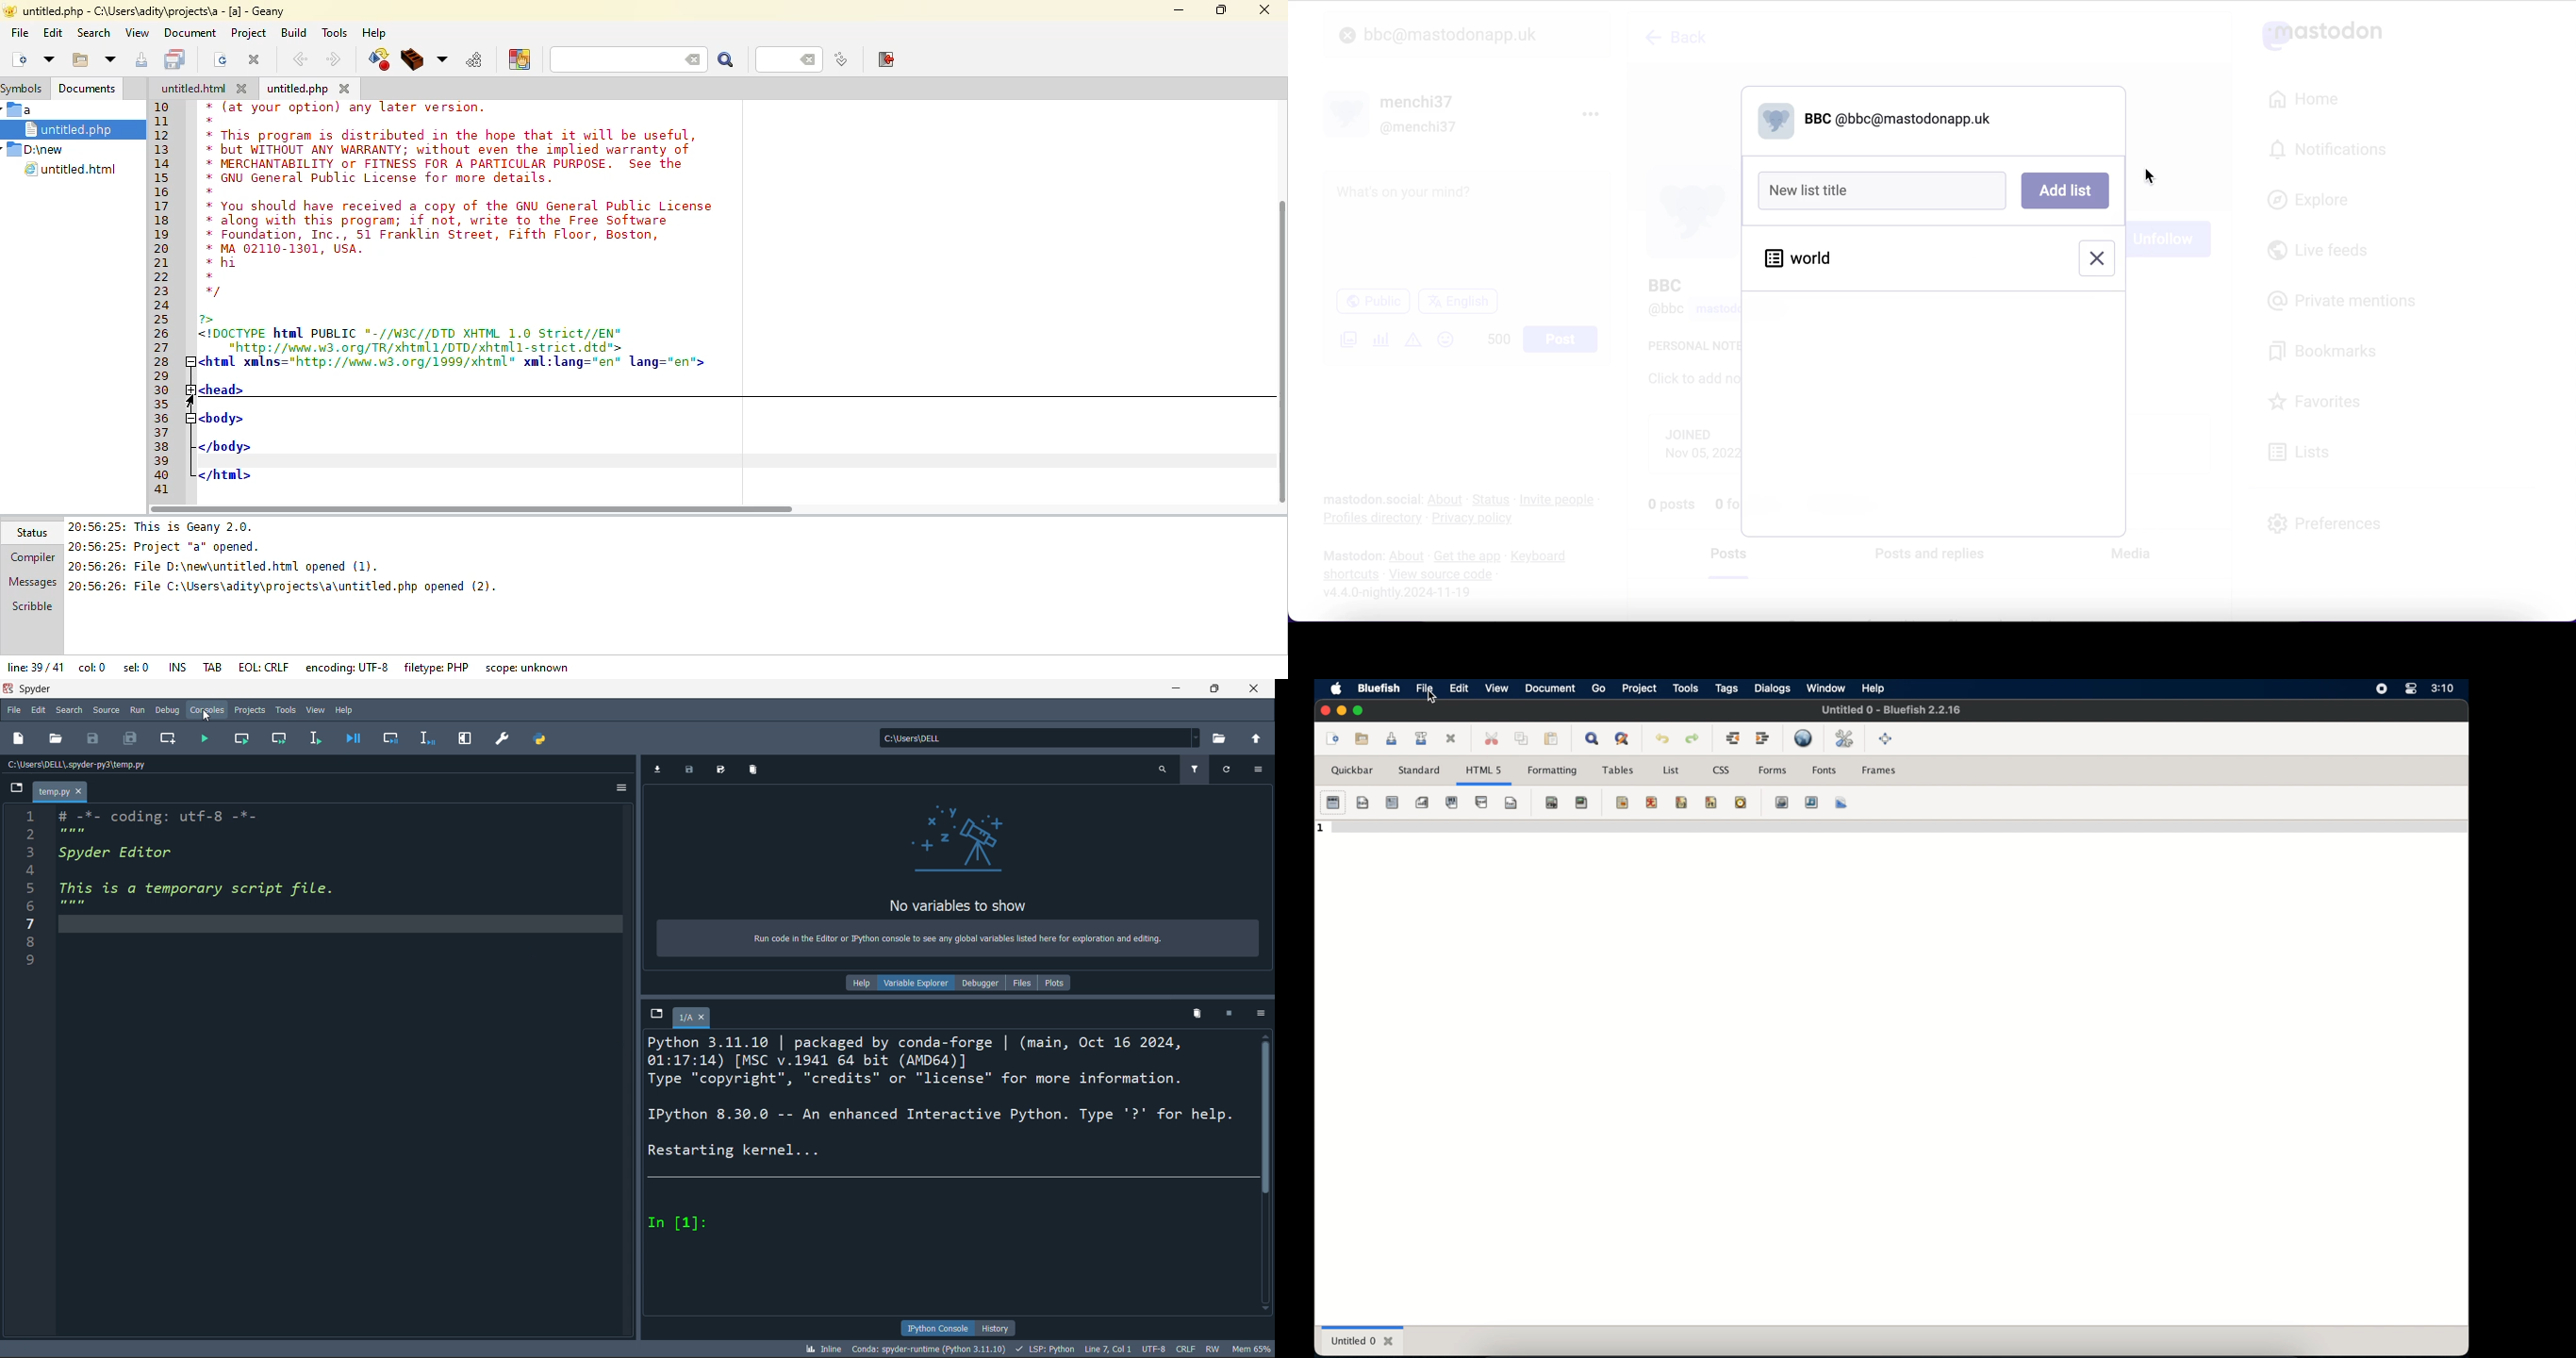  Describe the element at coordinates (1563, 339) in the screenshot. I see `post button` at that location.